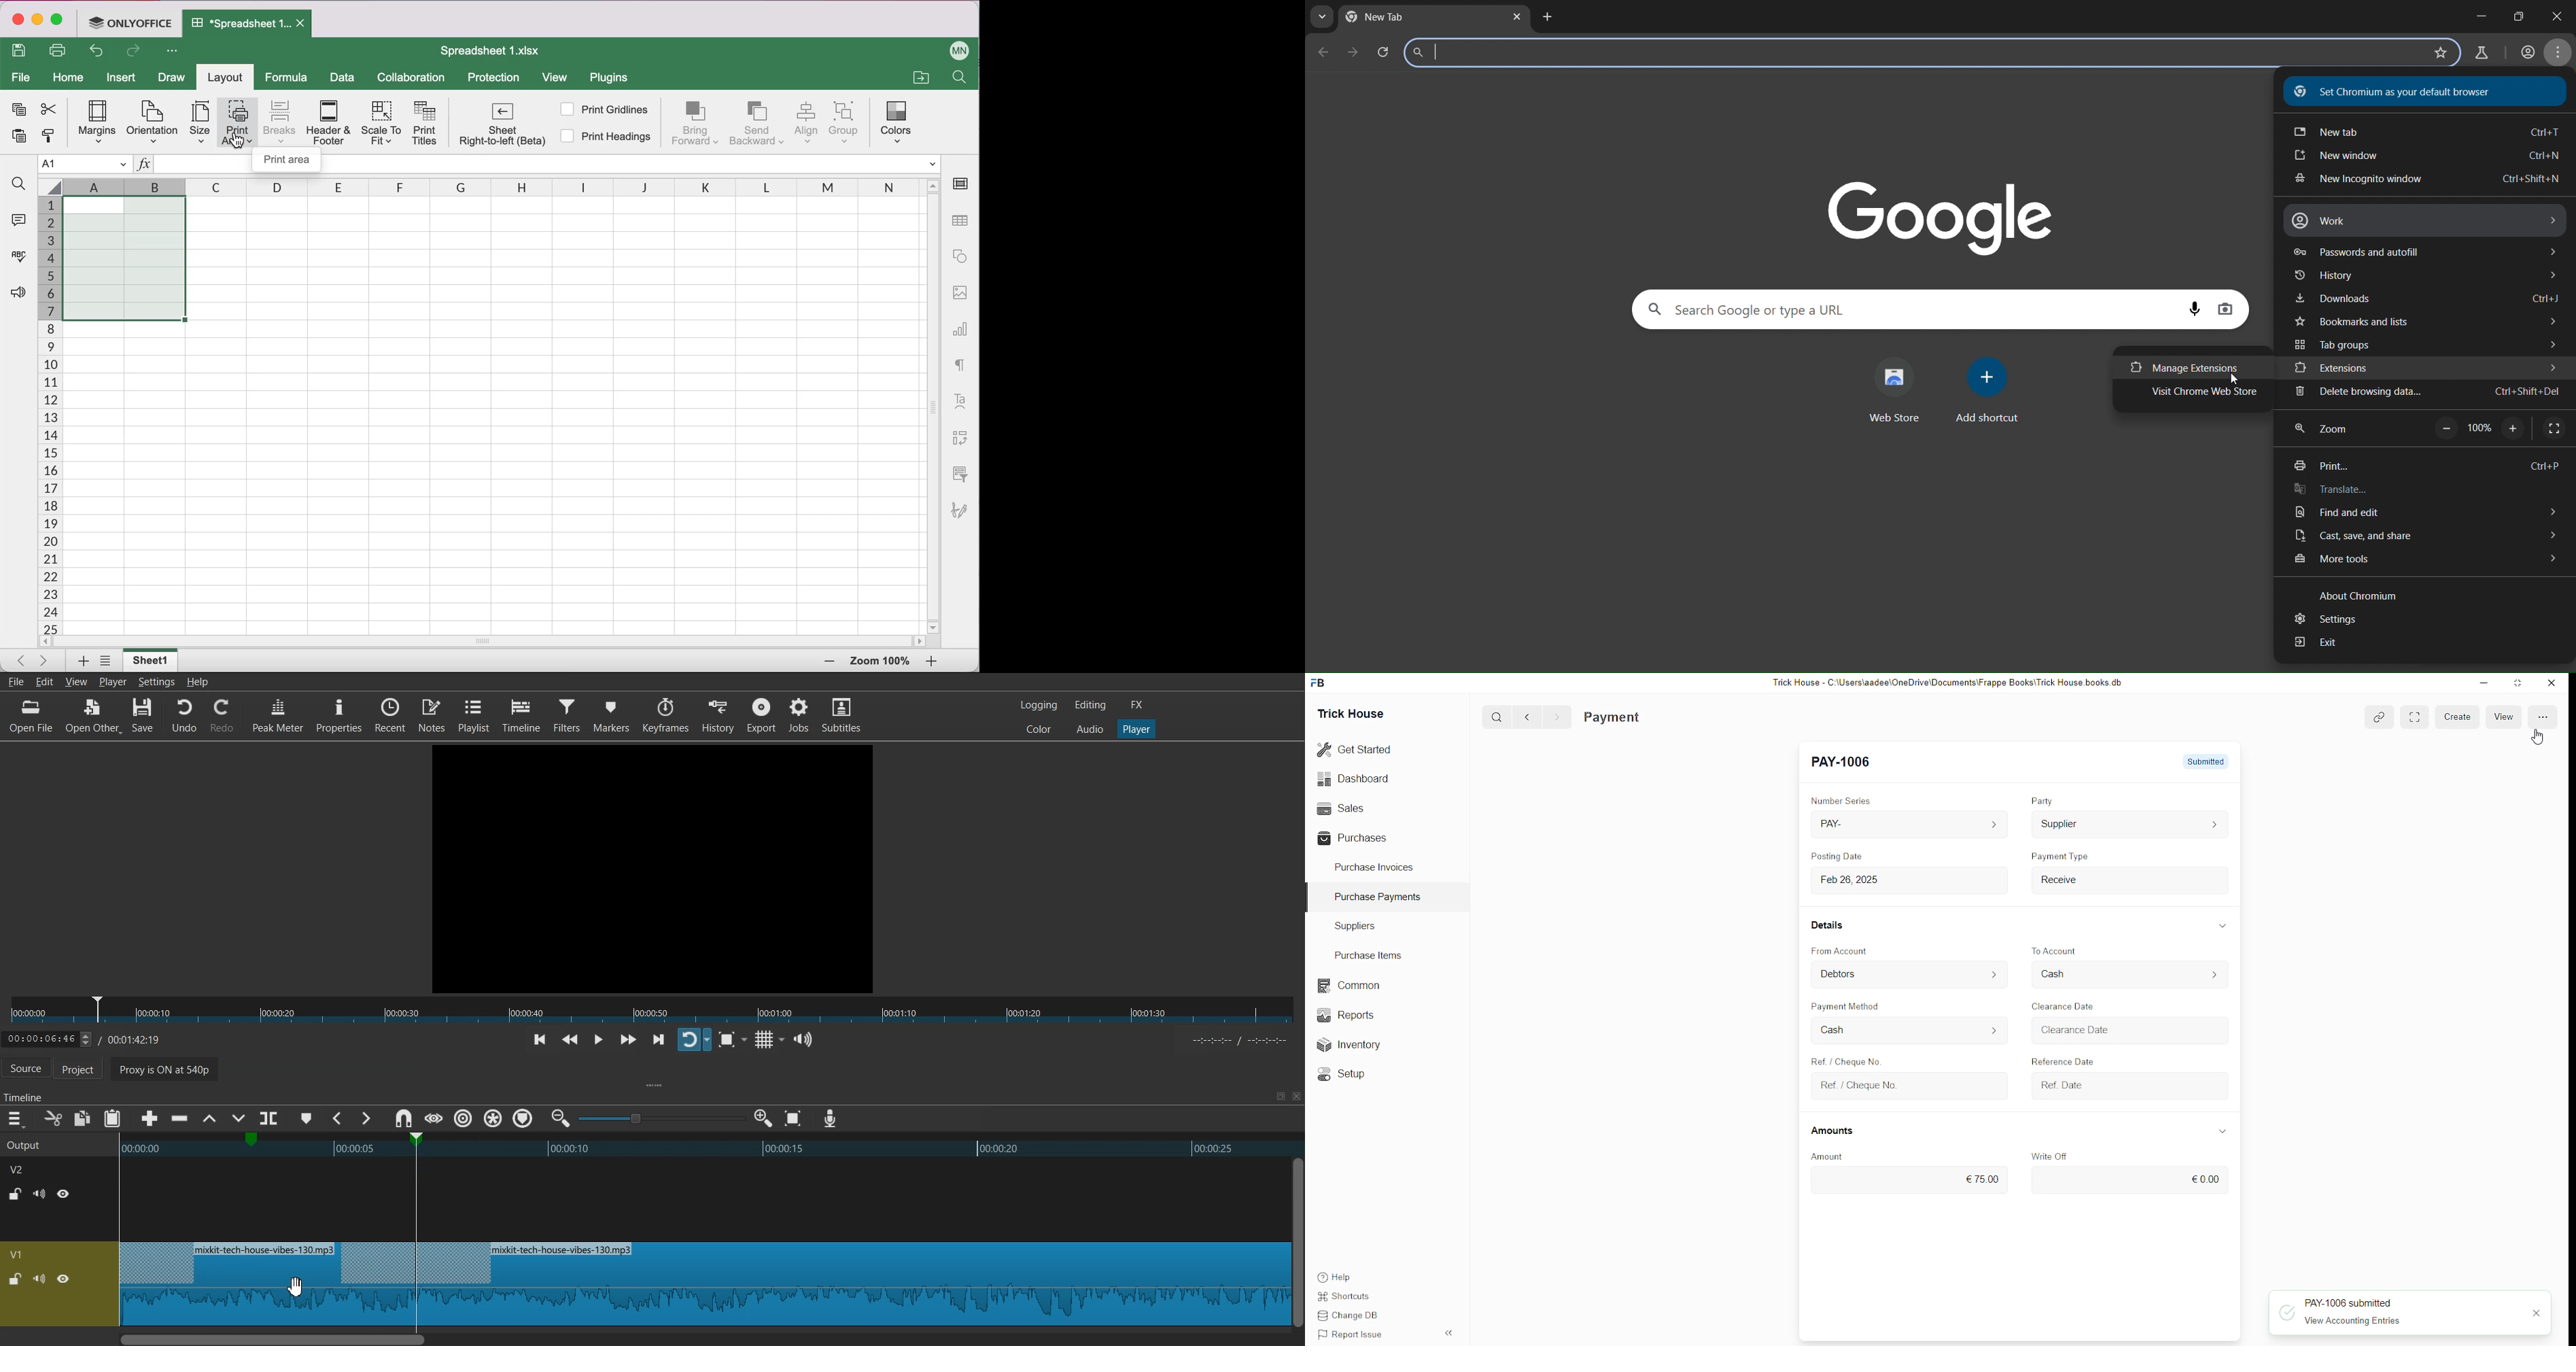 The image size is (2576, 1372). Describe the element at coordinates (39, 1194) in the screenshot. I see `Mute` at that location.